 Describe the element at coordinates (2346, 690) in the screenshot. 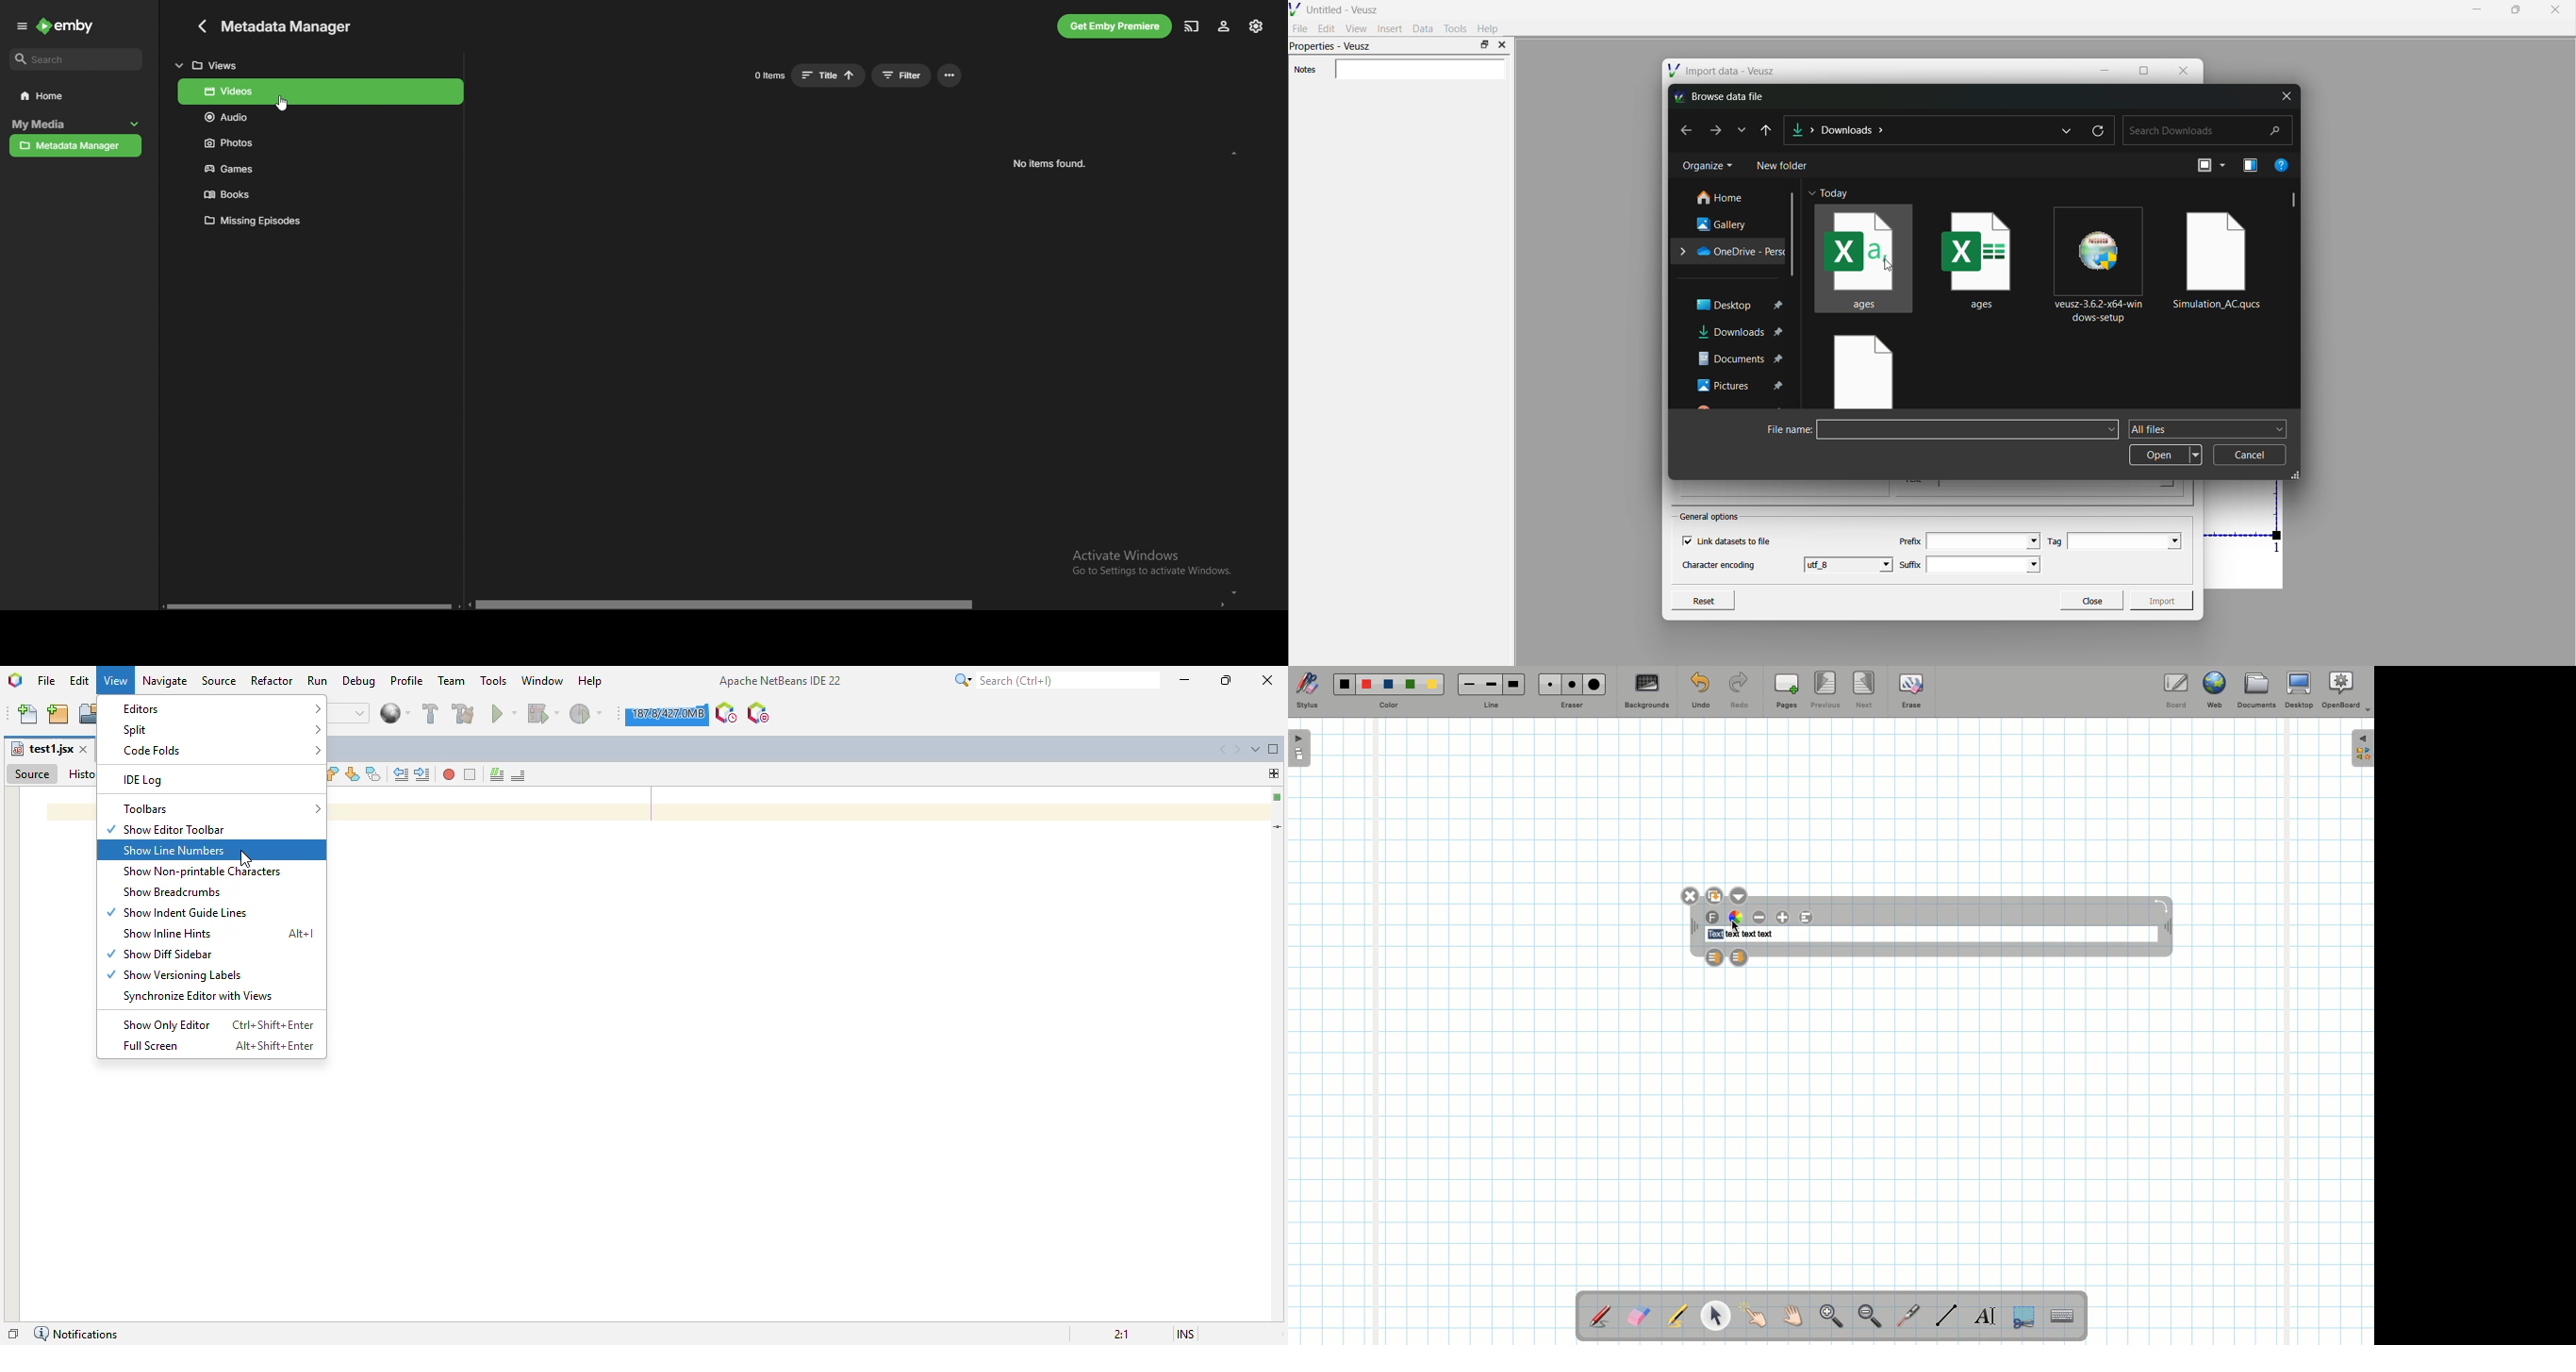

I see `OpenBoard` at that location.